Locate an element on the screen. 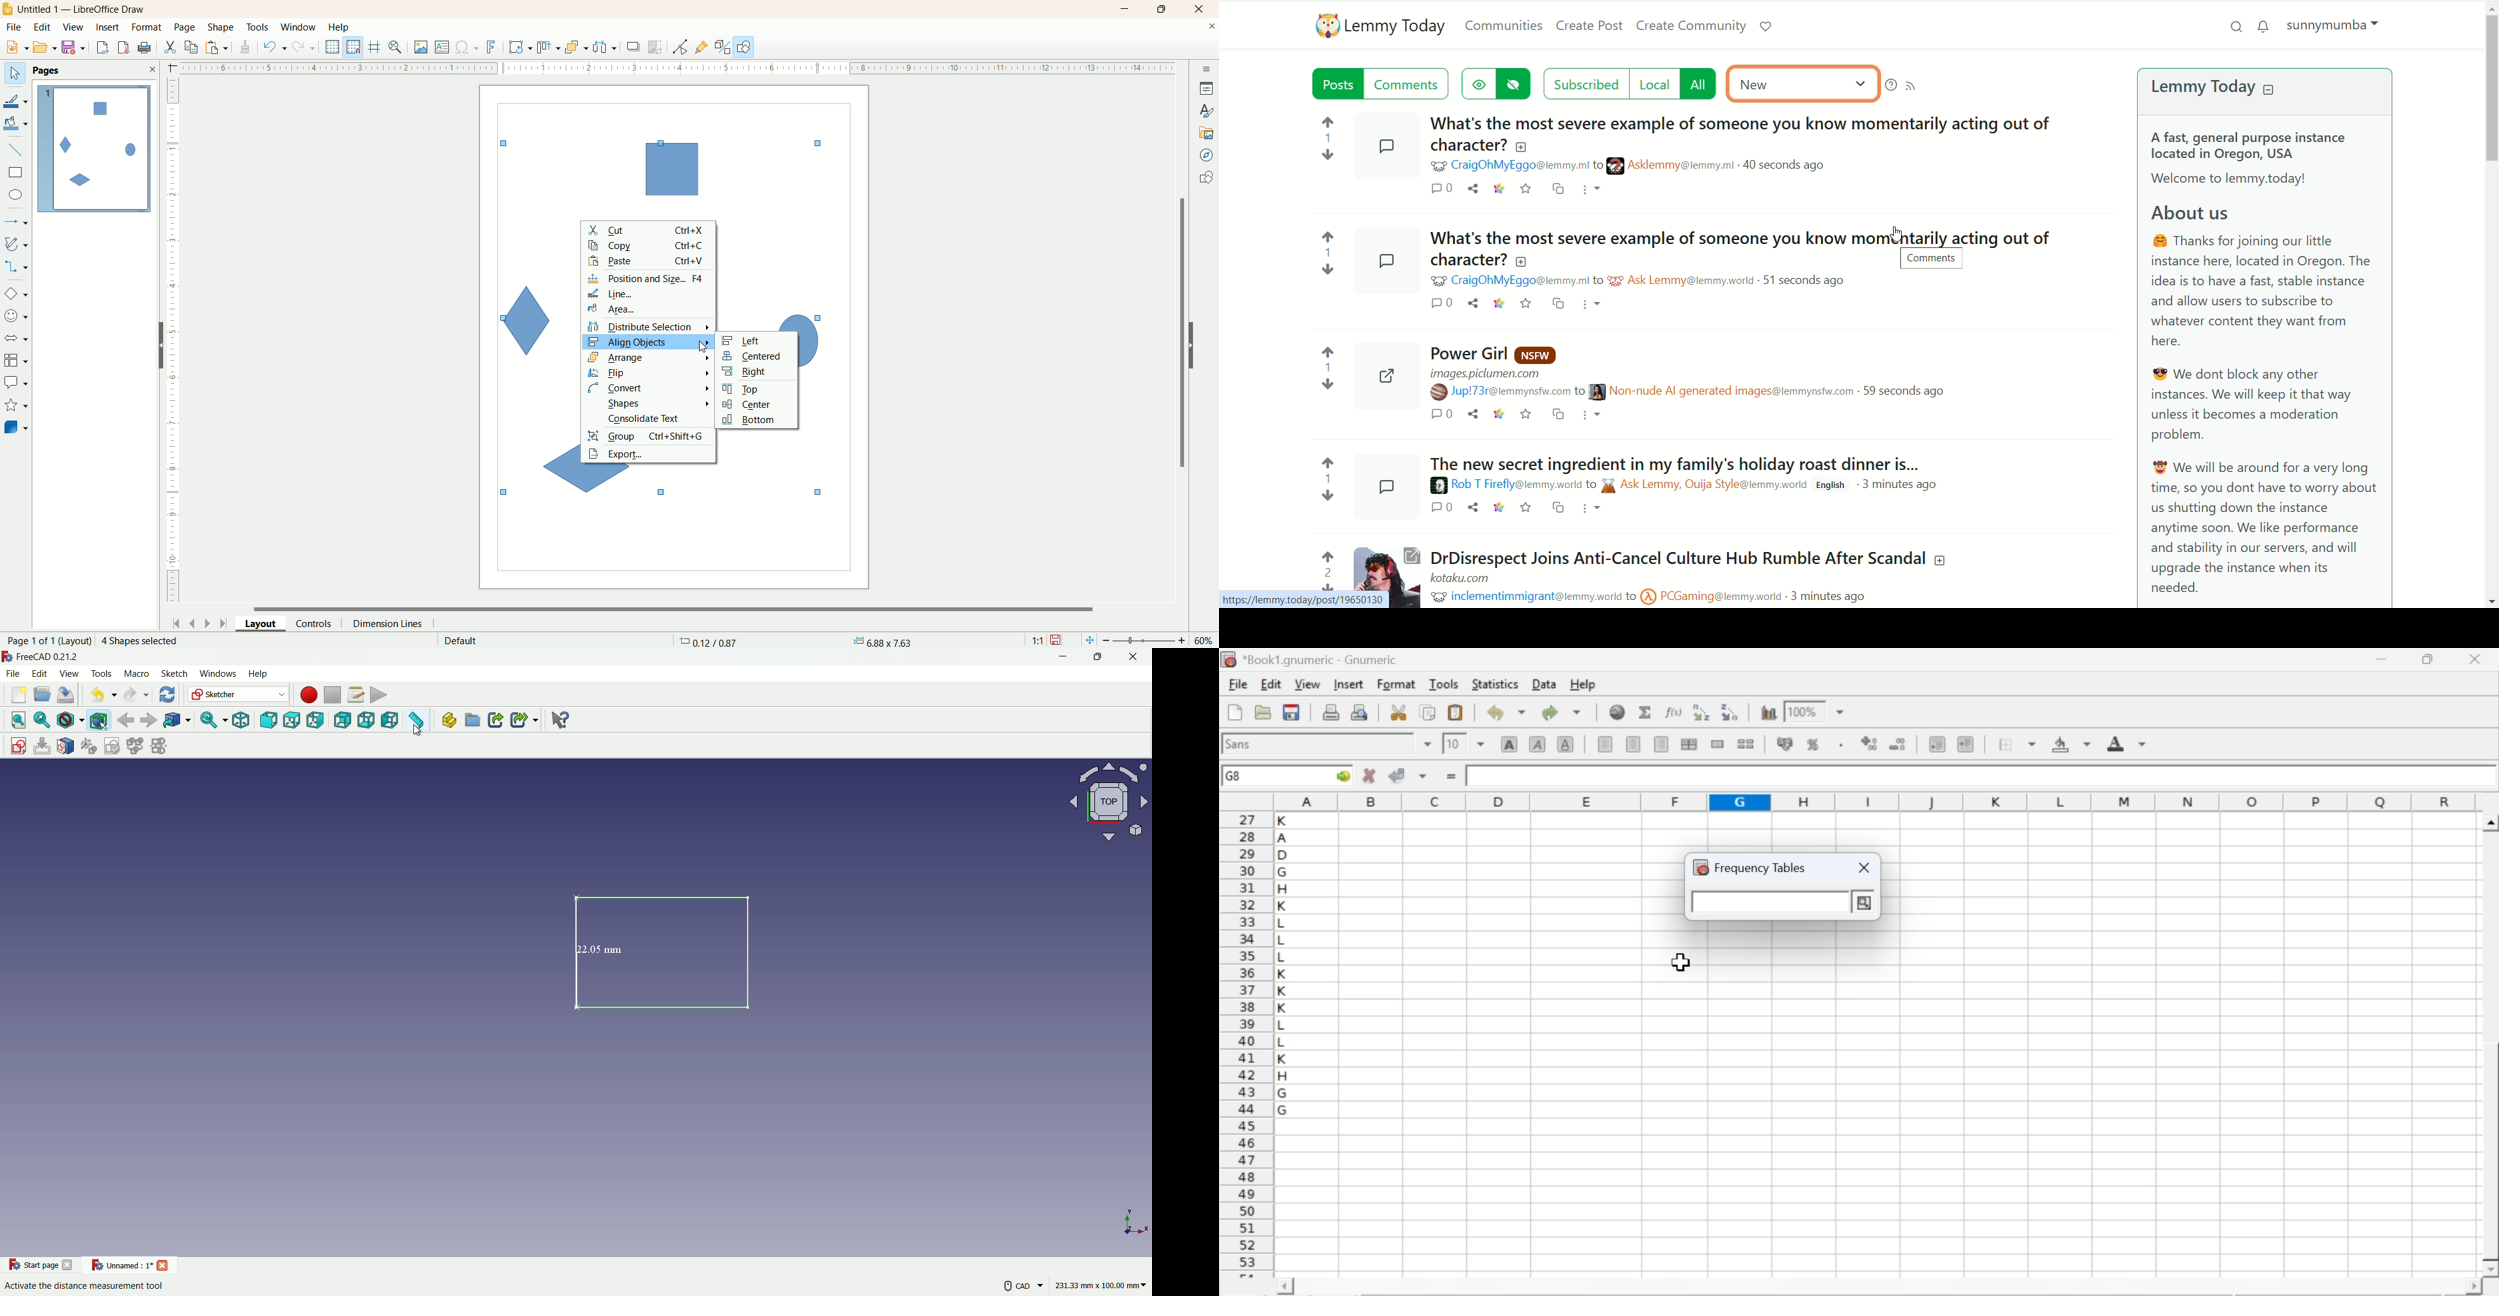 The width and height of the screenshot is (2520, 1316). fontwork text is located at coordinates (494, 48).